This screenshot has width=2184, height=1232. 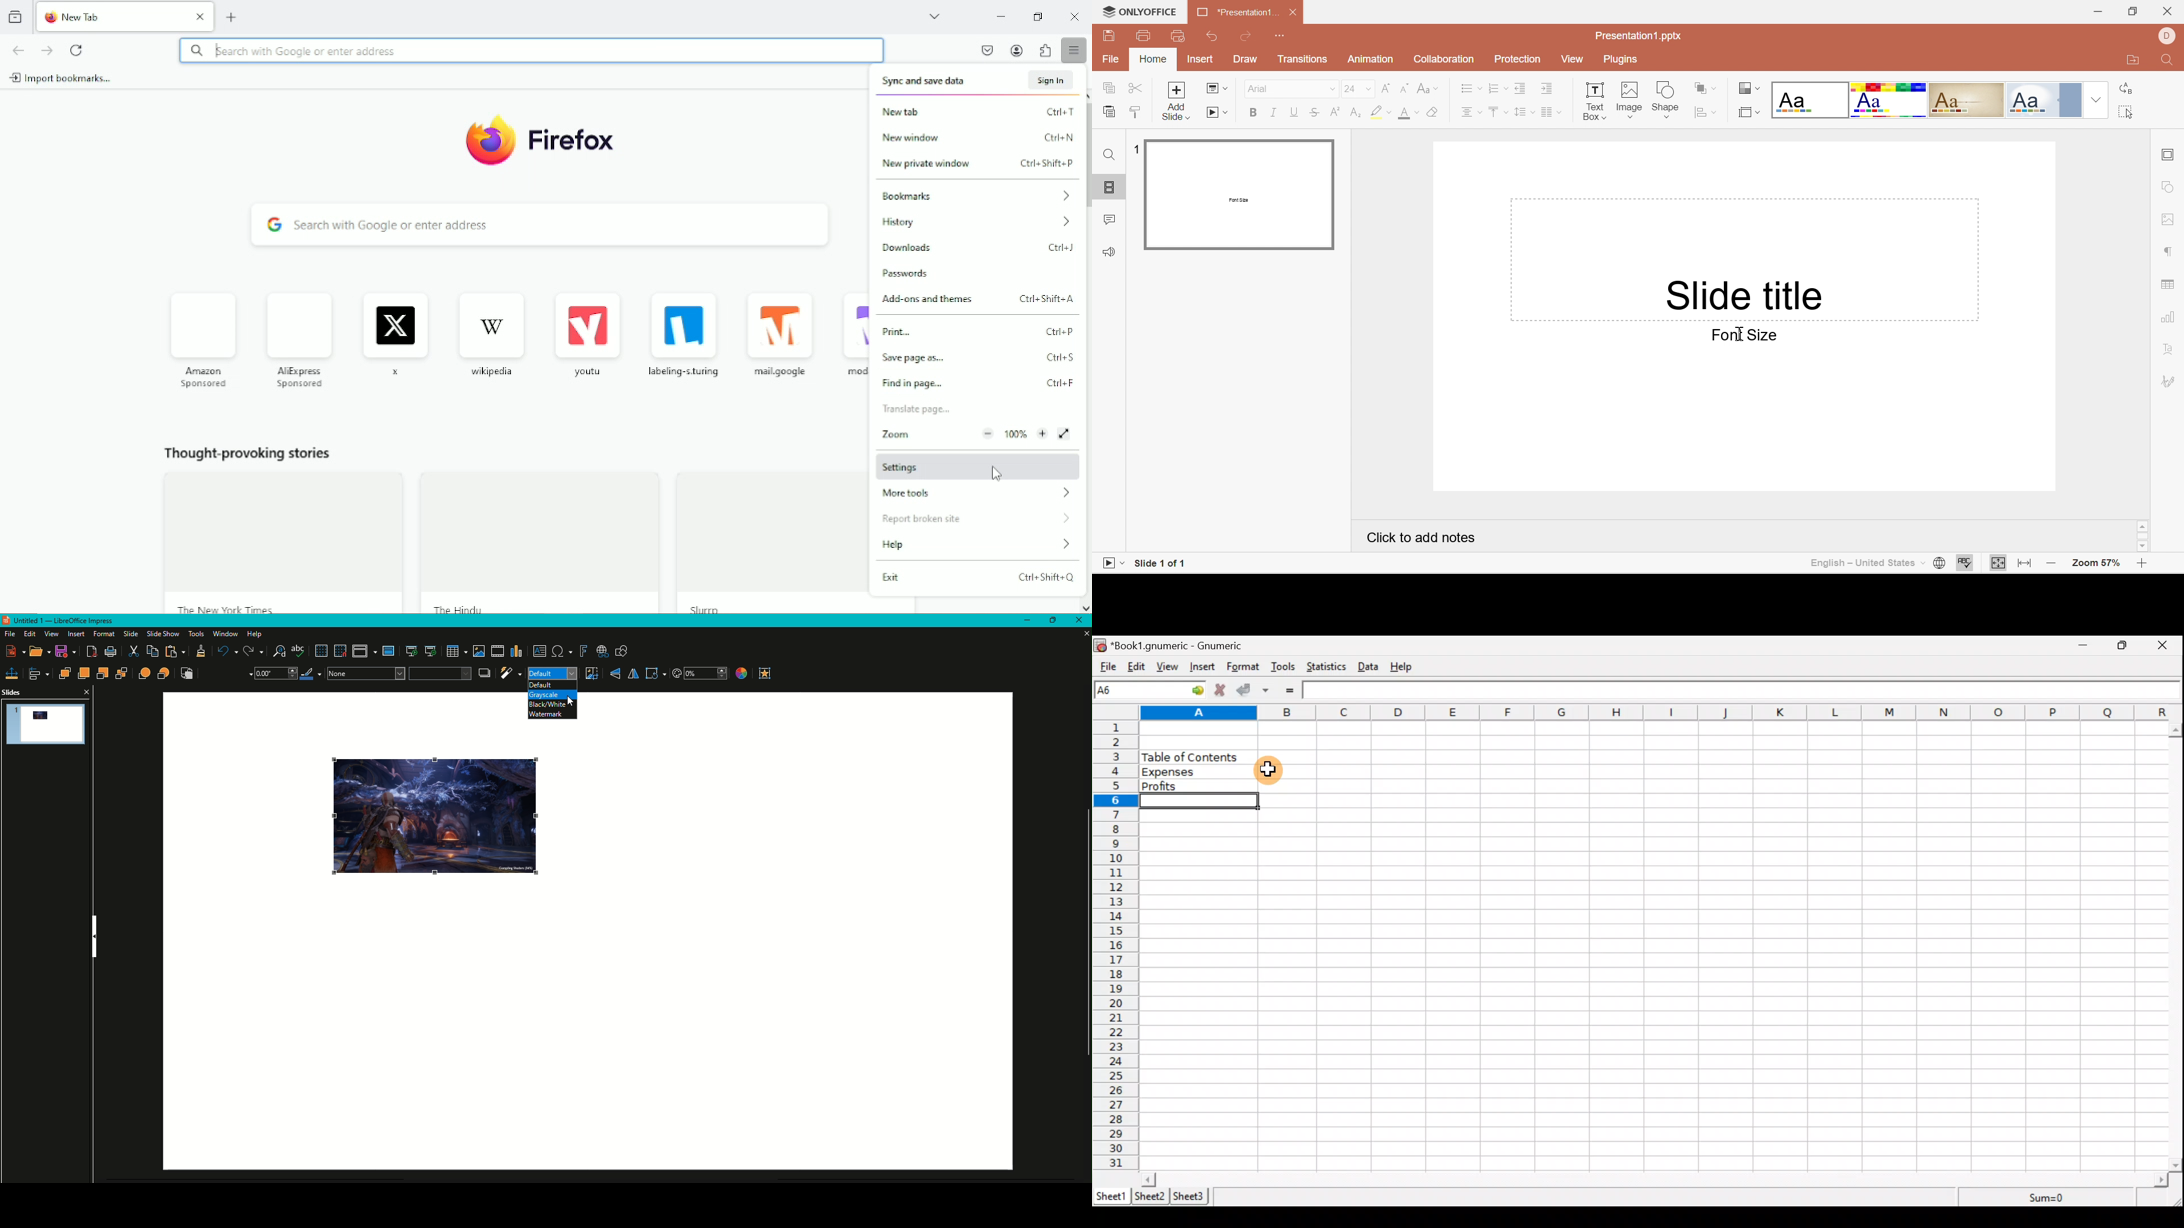 What do you see at coordinates (1523, 113) in the screenshot?
I see `Line spacing` at bounding box center [1523, 113].